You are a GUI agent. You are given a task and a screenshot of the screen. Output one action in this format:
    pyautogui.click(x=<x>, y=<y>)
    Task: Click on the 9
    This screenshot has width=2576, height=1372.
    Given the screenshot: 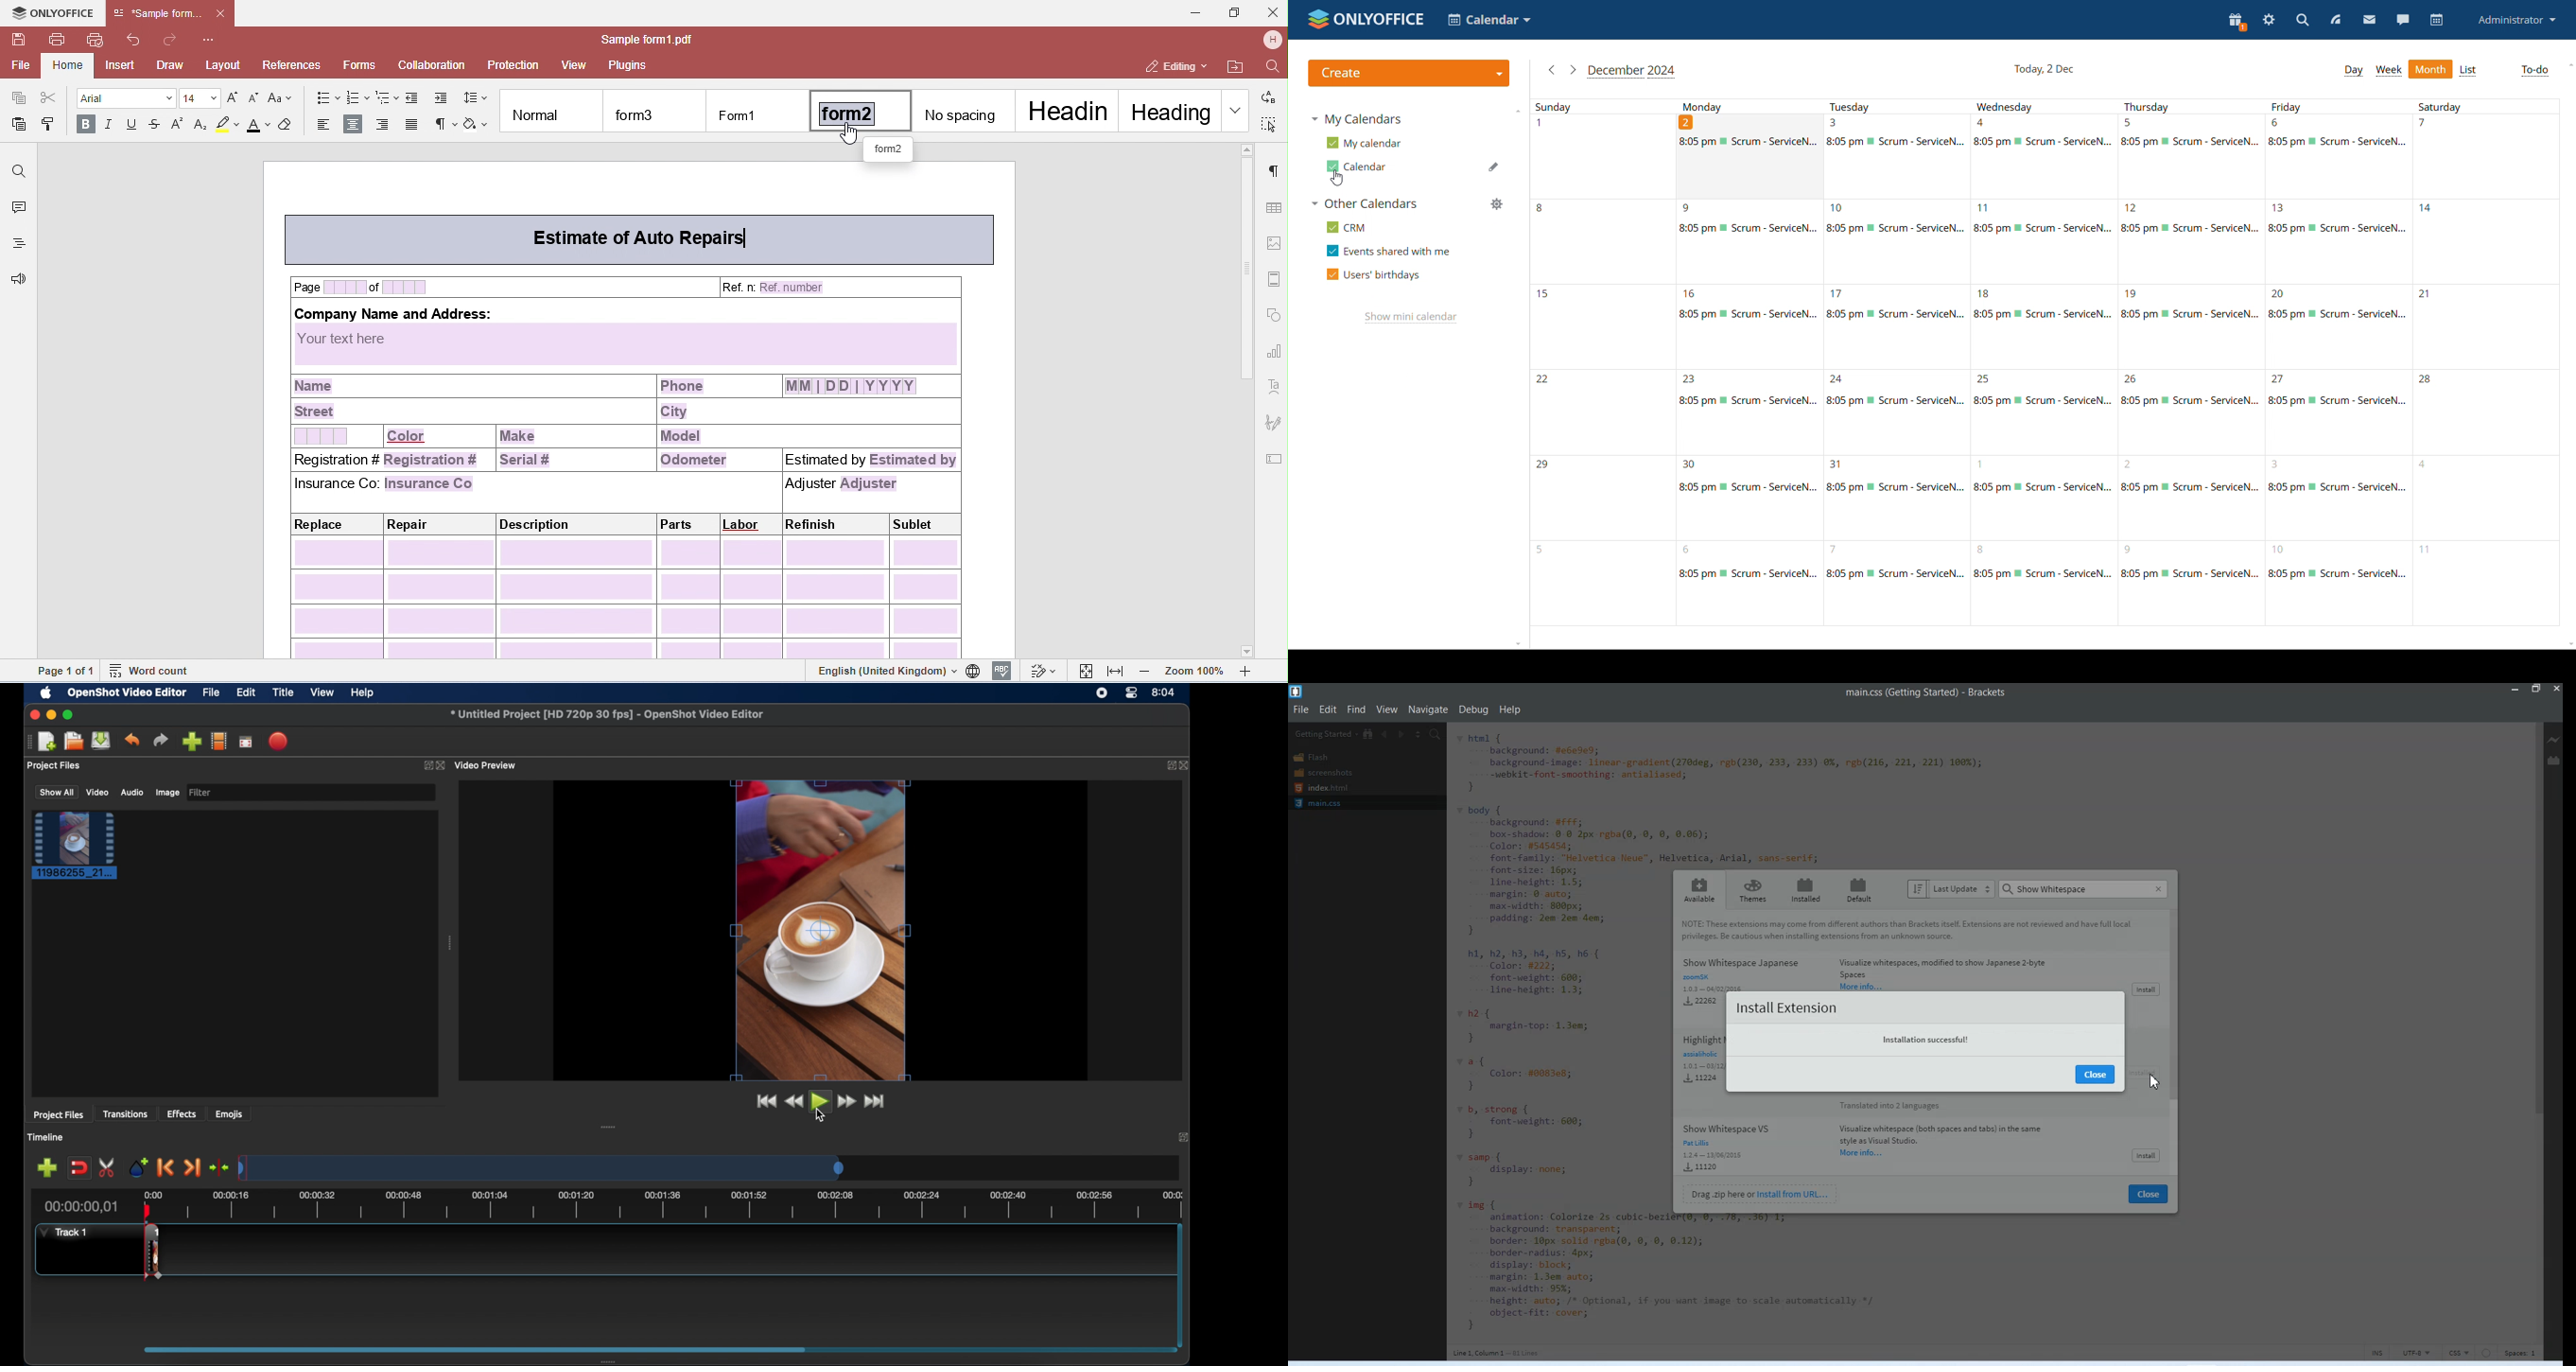 What is the action you would take?
    pyautogui.click(x=1751, y=240)
    